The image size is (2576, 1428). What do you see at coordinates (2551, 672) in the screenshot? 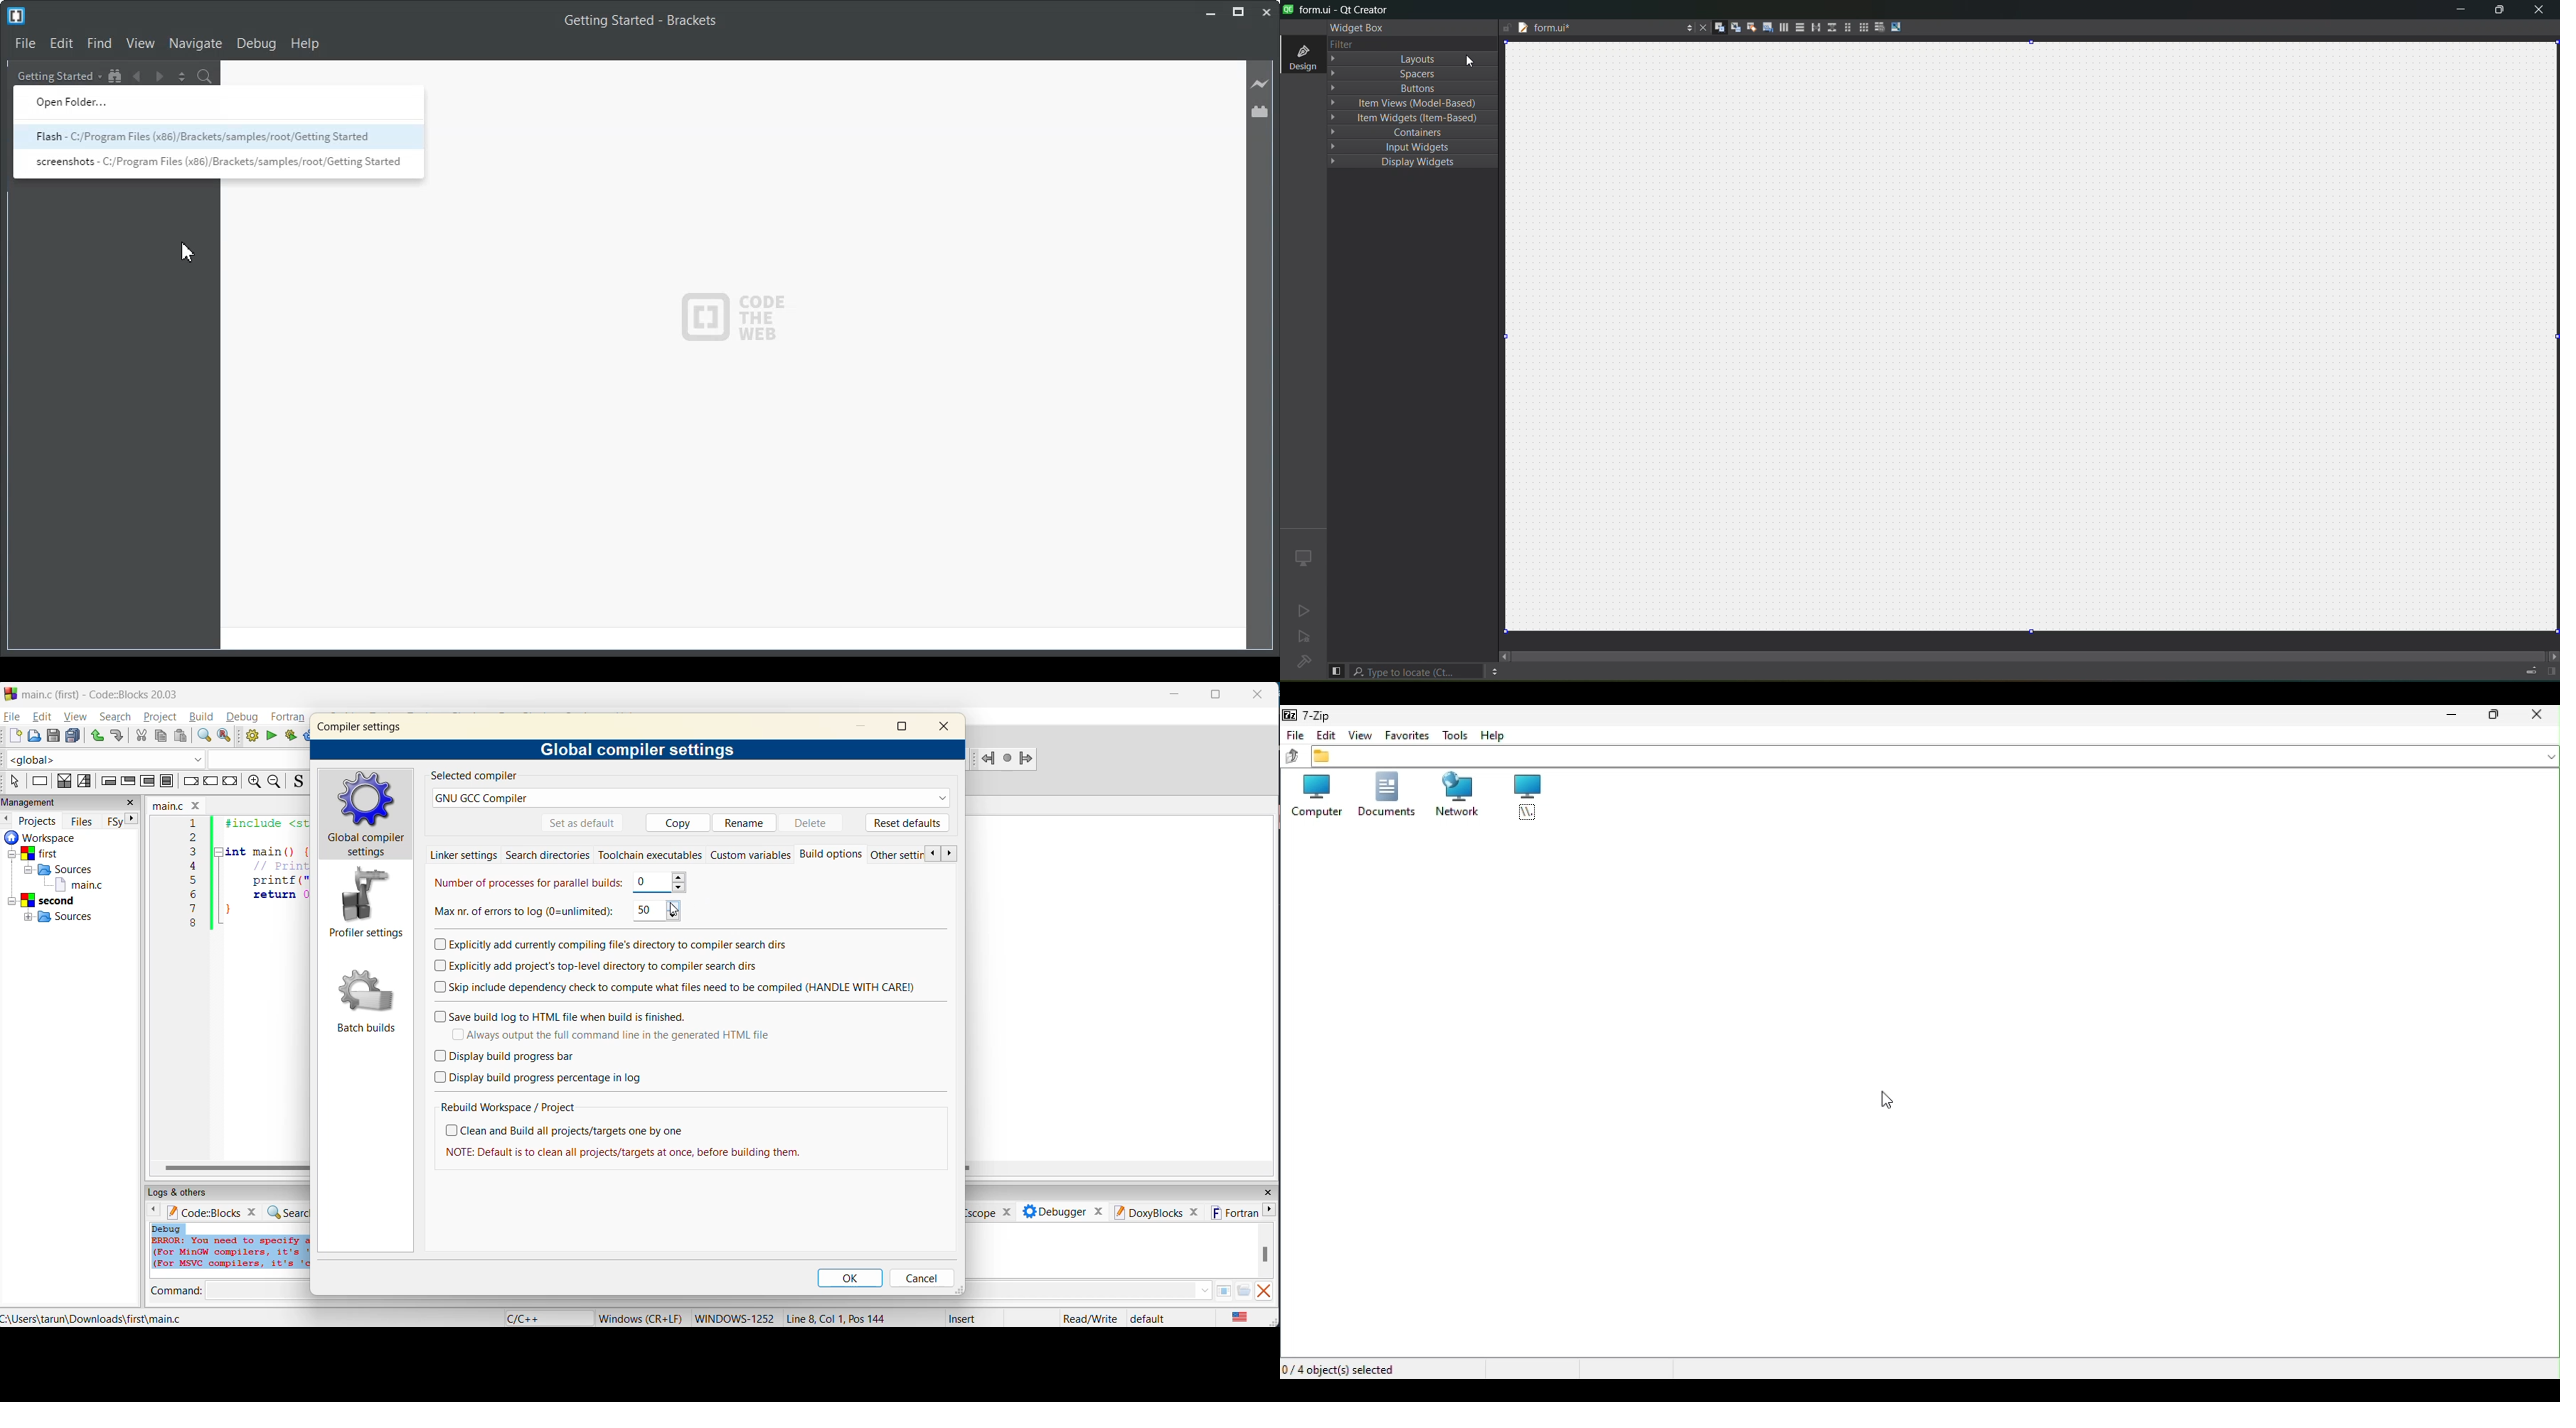
I see `show/hide right pane` at bounding box center [2551, 672].